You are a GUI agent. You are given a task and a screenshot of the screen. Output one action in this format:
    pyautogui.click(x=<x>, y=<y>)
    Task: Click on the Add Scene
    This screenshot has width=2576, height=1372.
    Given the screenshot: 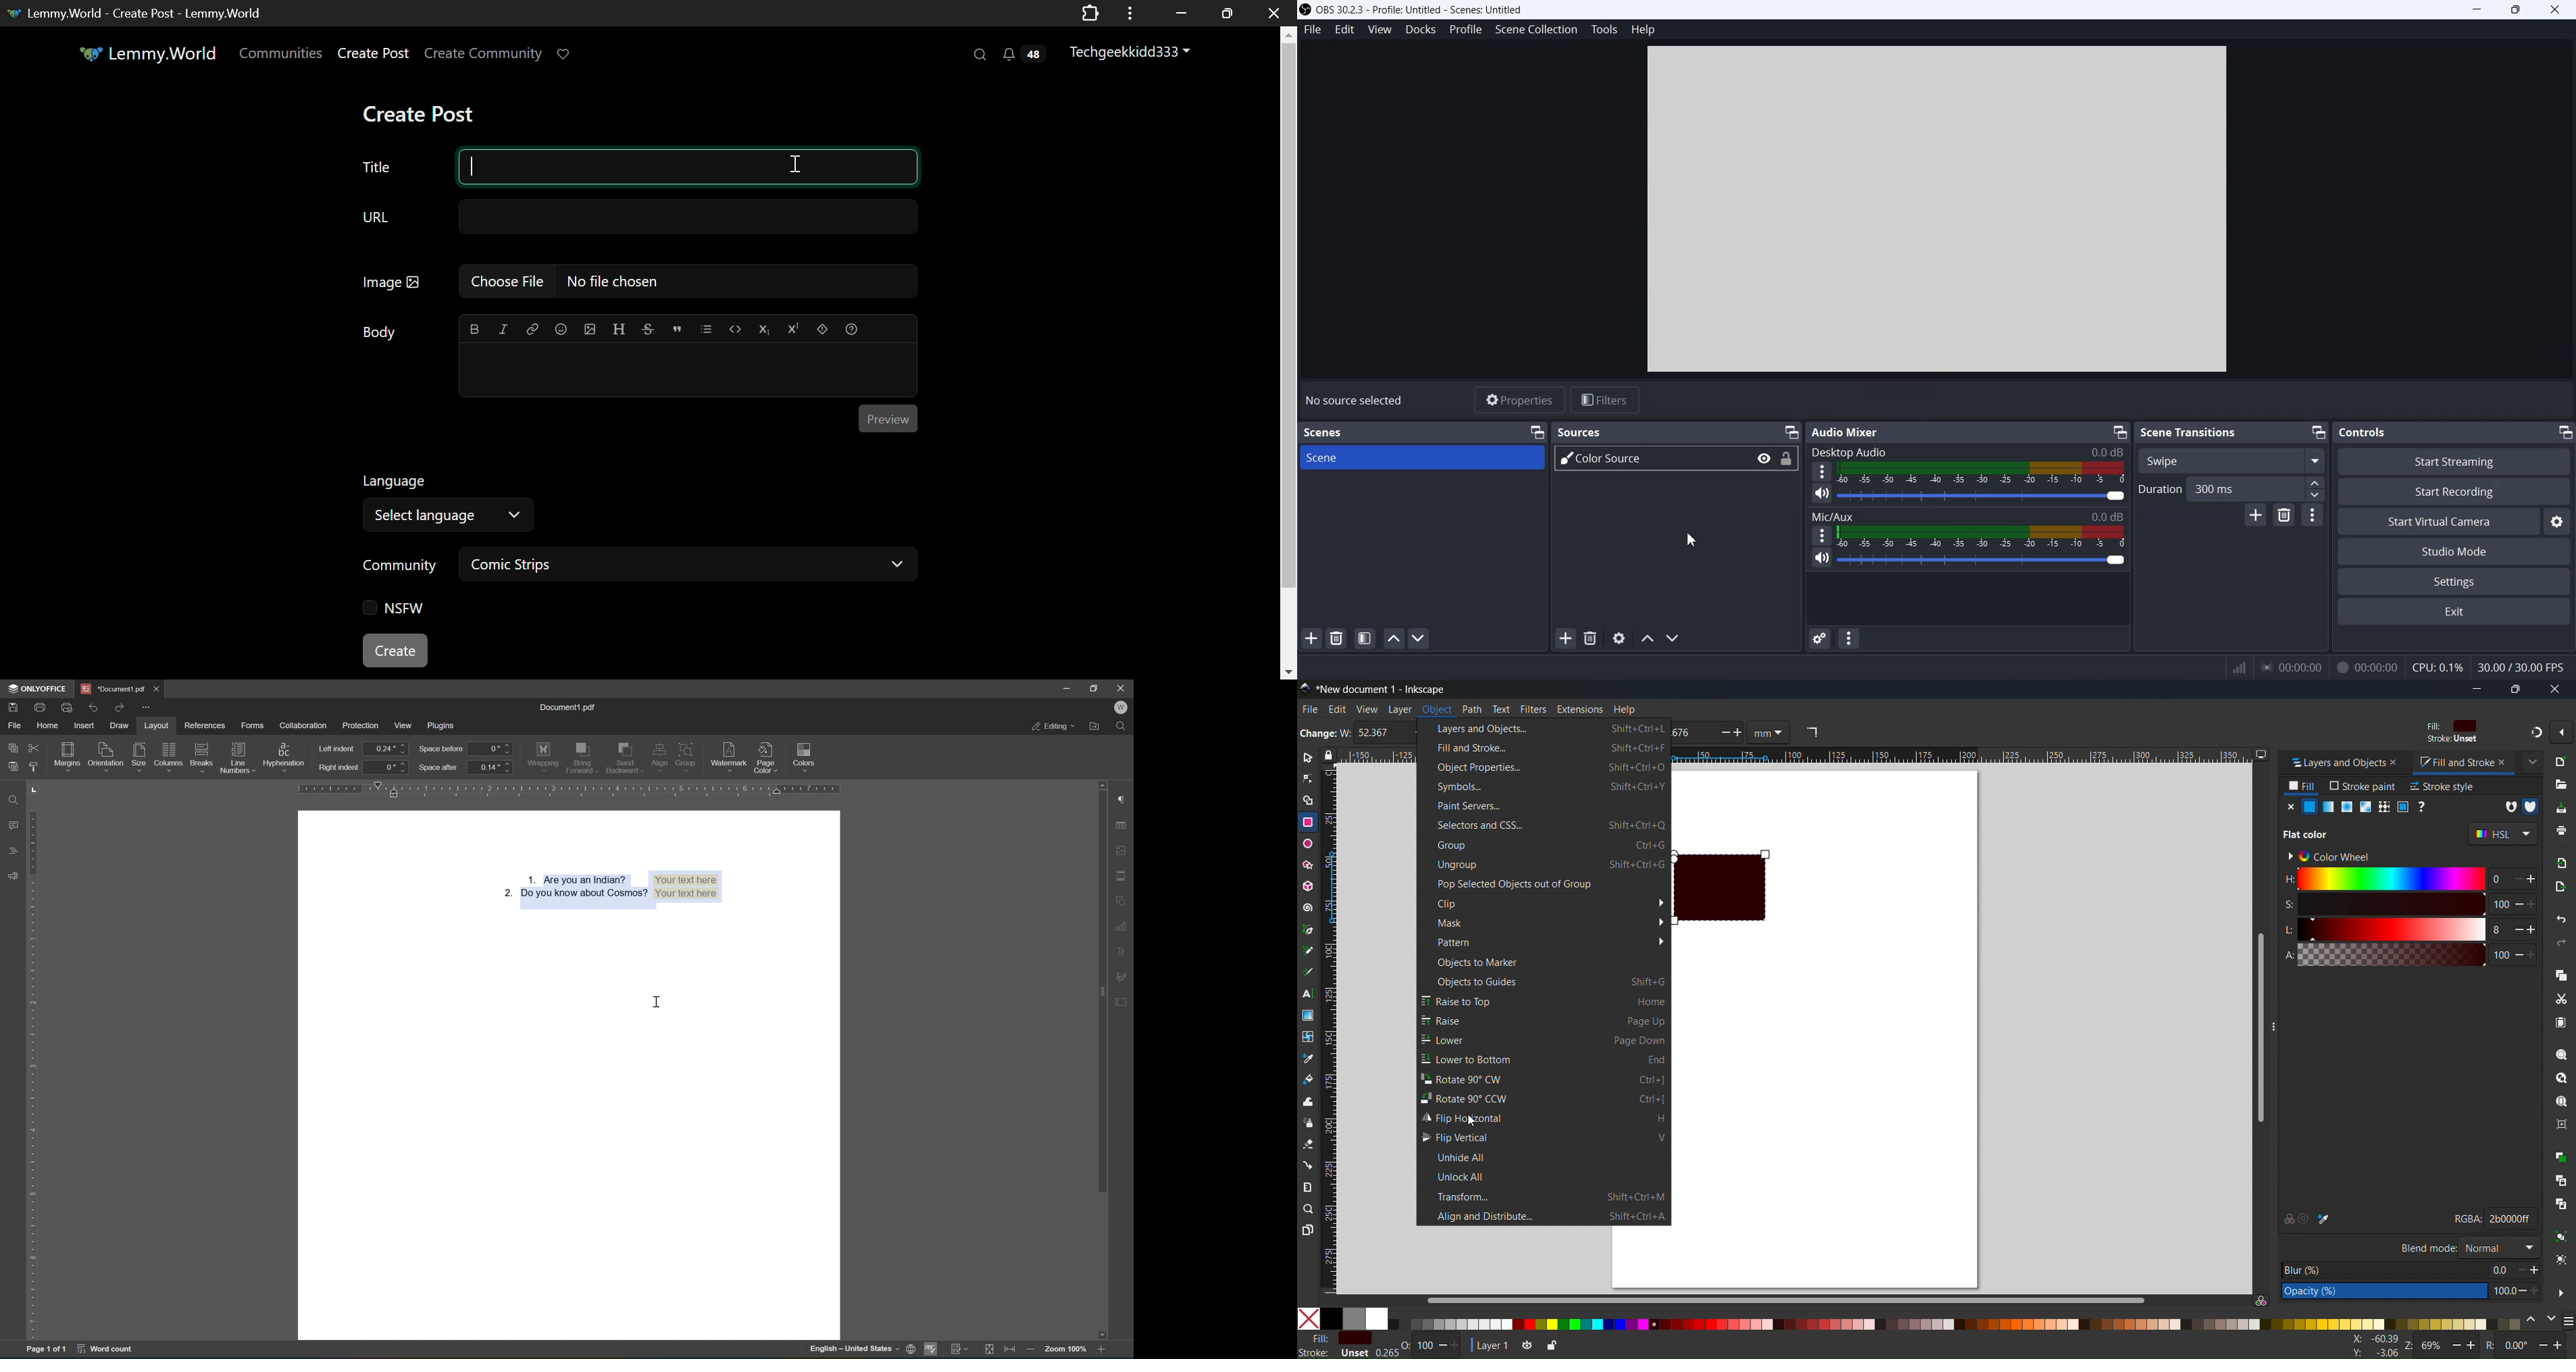 What is the action you would take?
    pyautogui.click(x=1312, y=638)
    